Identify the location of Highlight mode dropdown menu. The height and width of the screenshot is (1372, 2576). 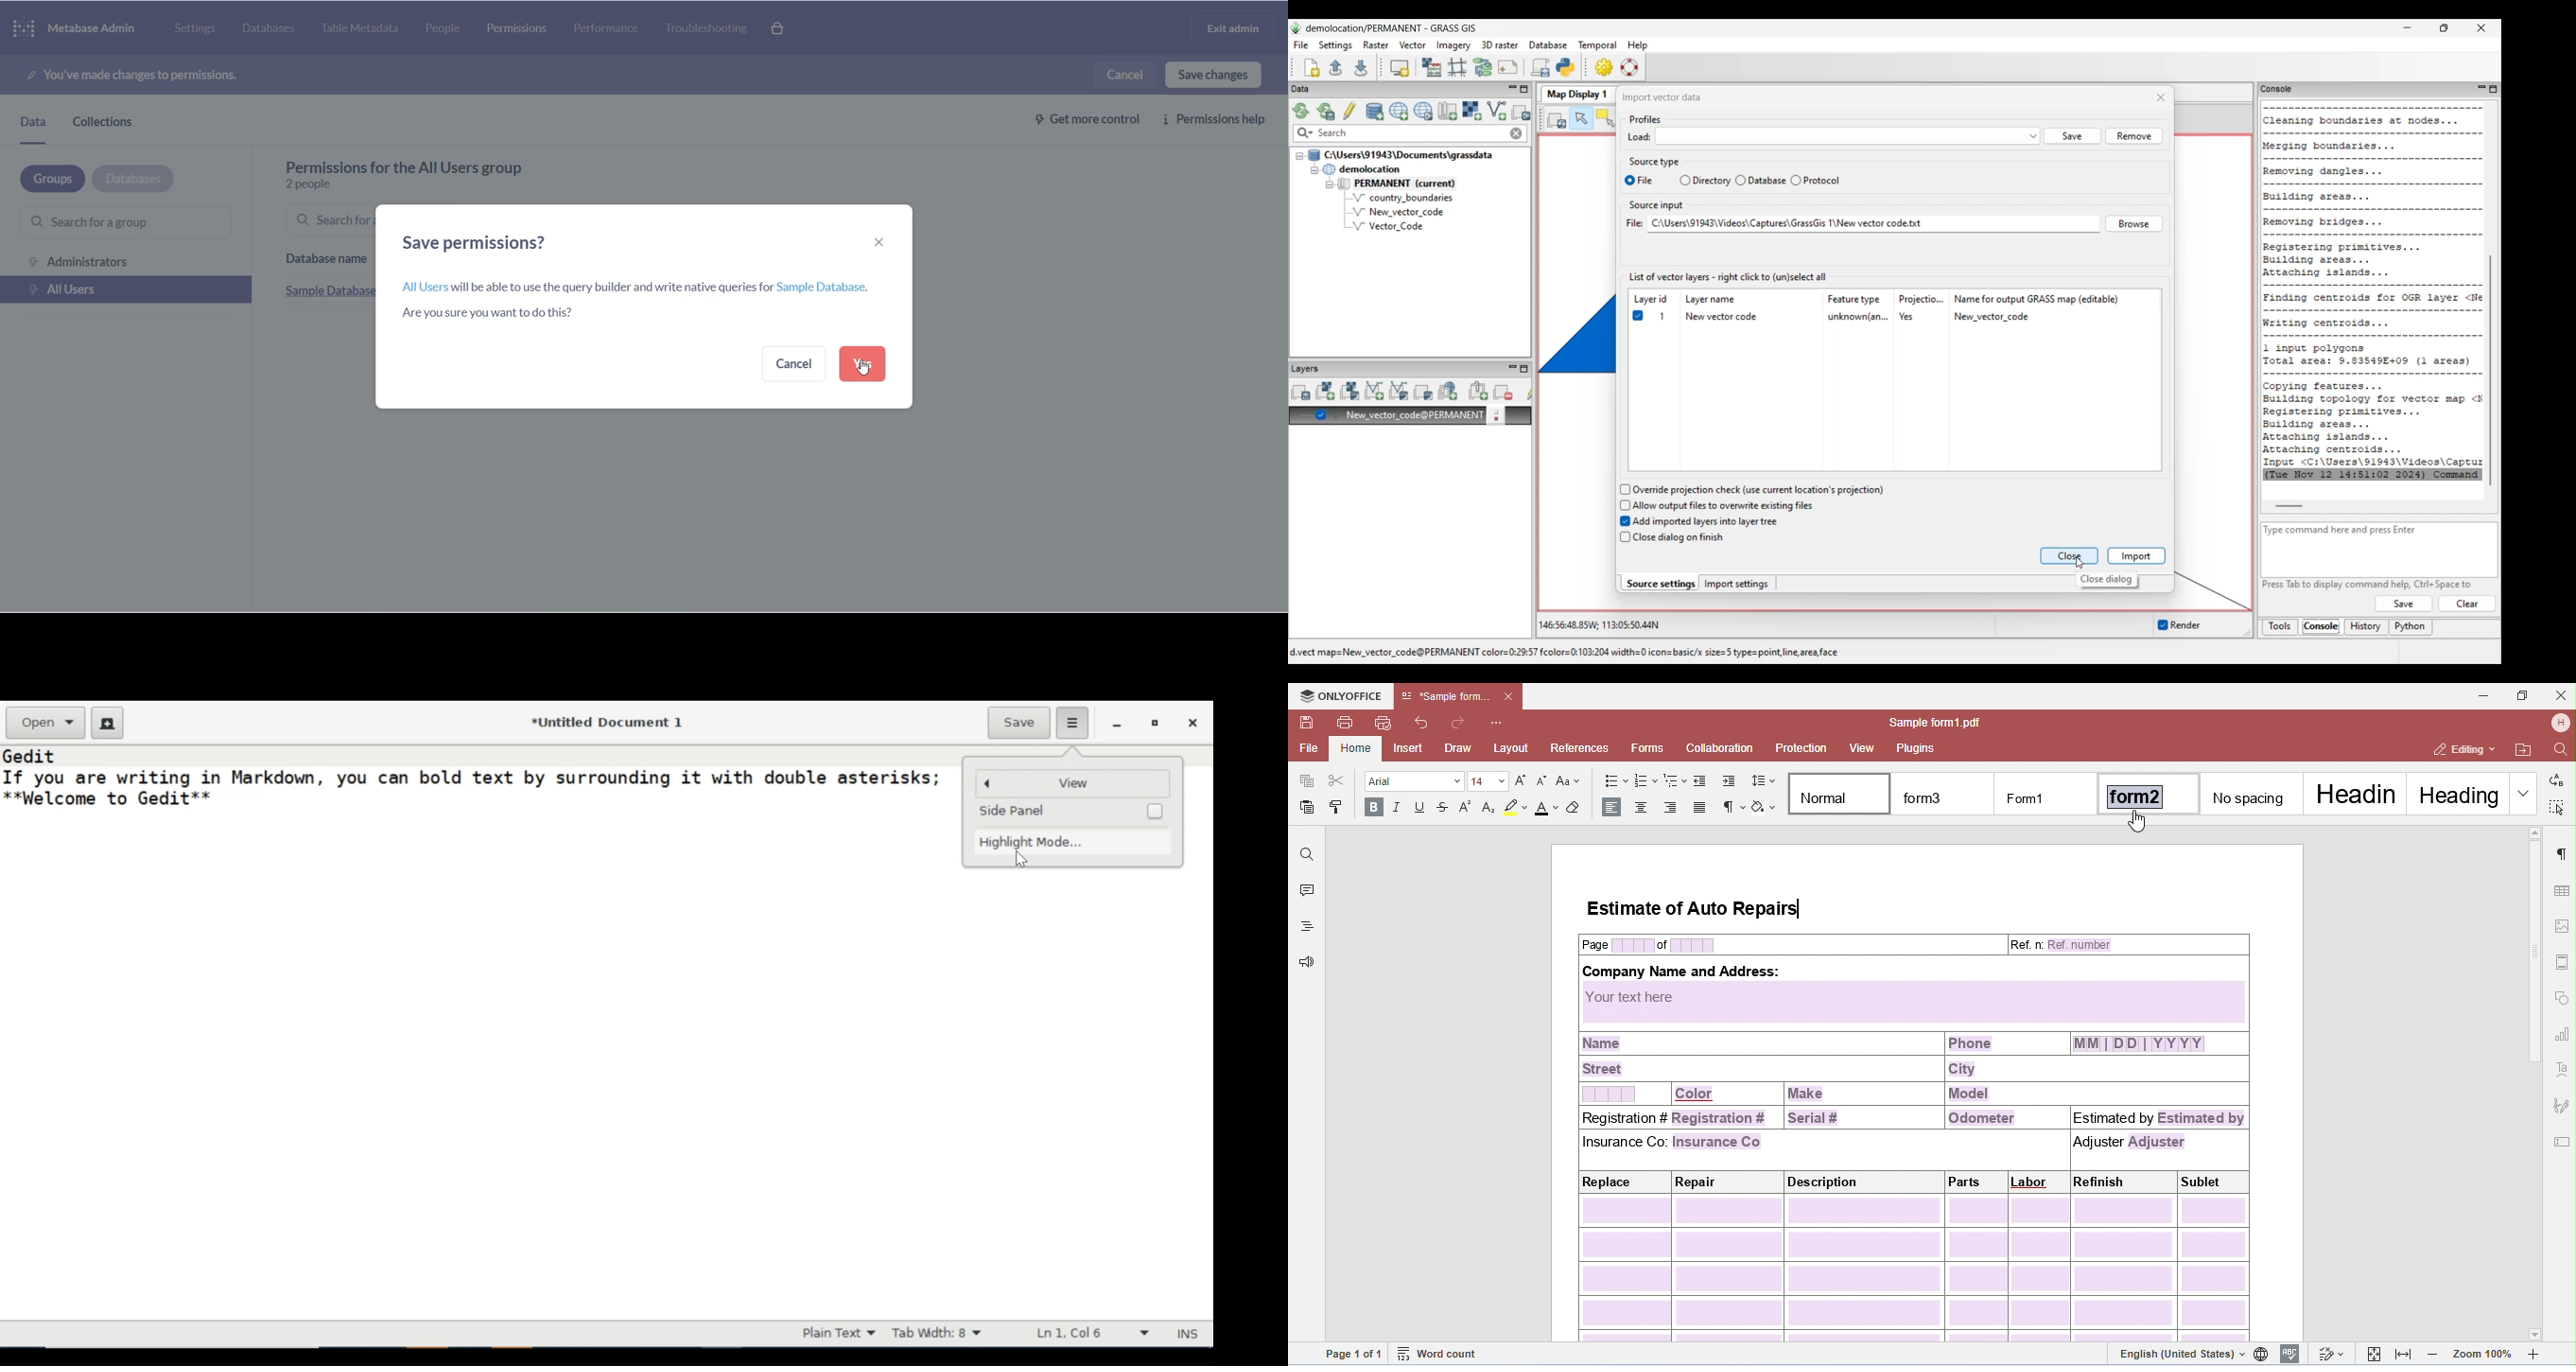
(841, 1332).